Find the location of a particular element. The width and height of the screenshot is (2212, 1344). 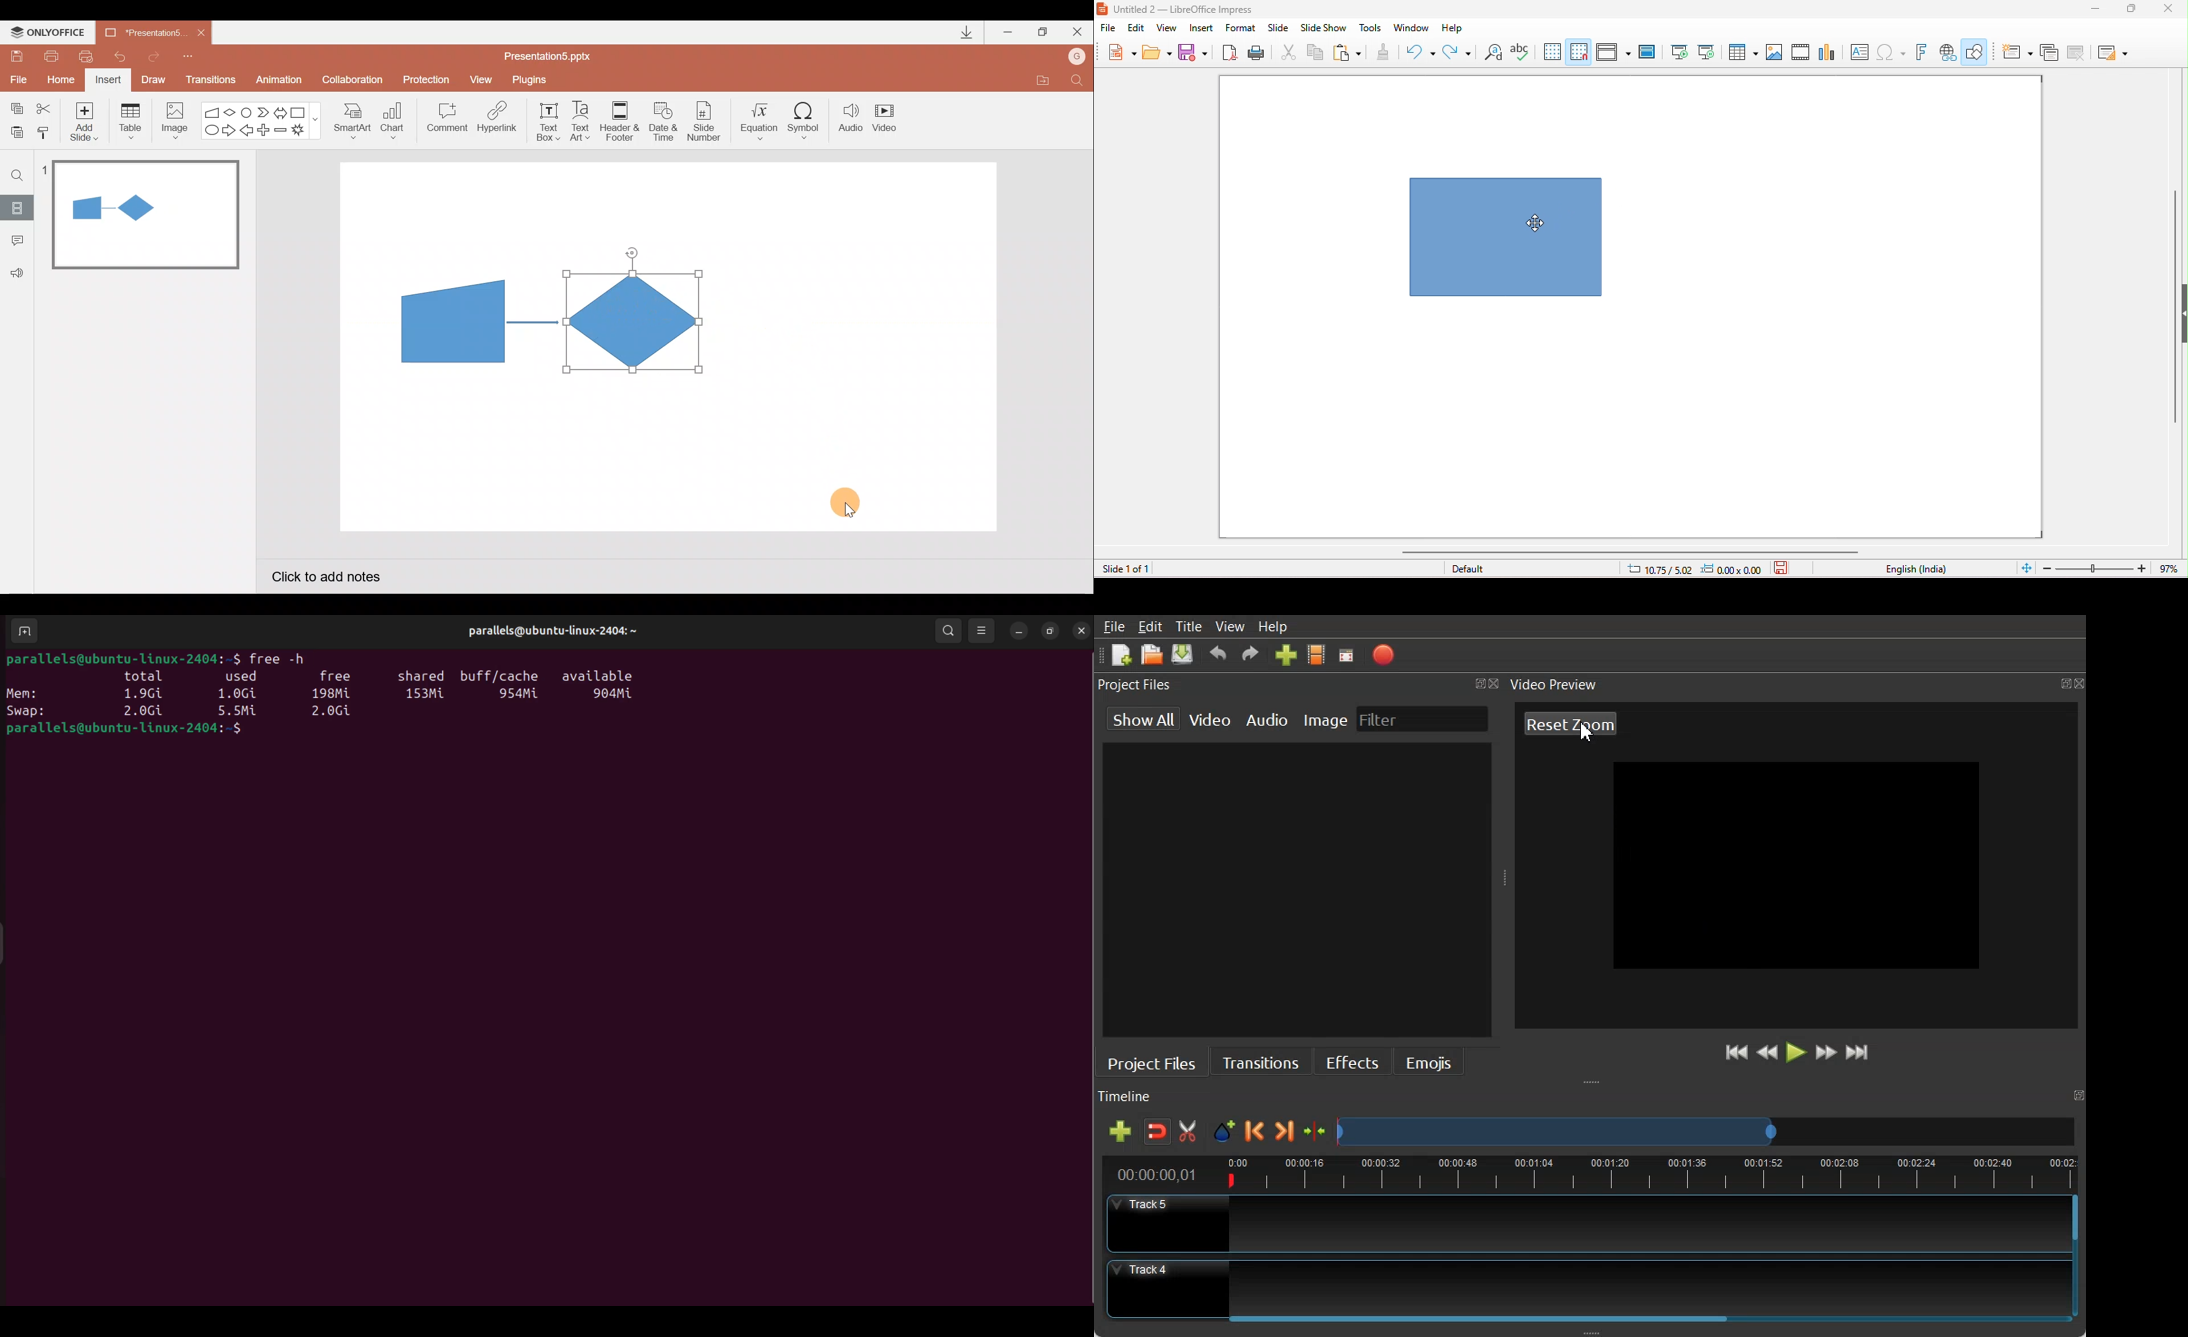

Undo is located at coordinates (122, 56).